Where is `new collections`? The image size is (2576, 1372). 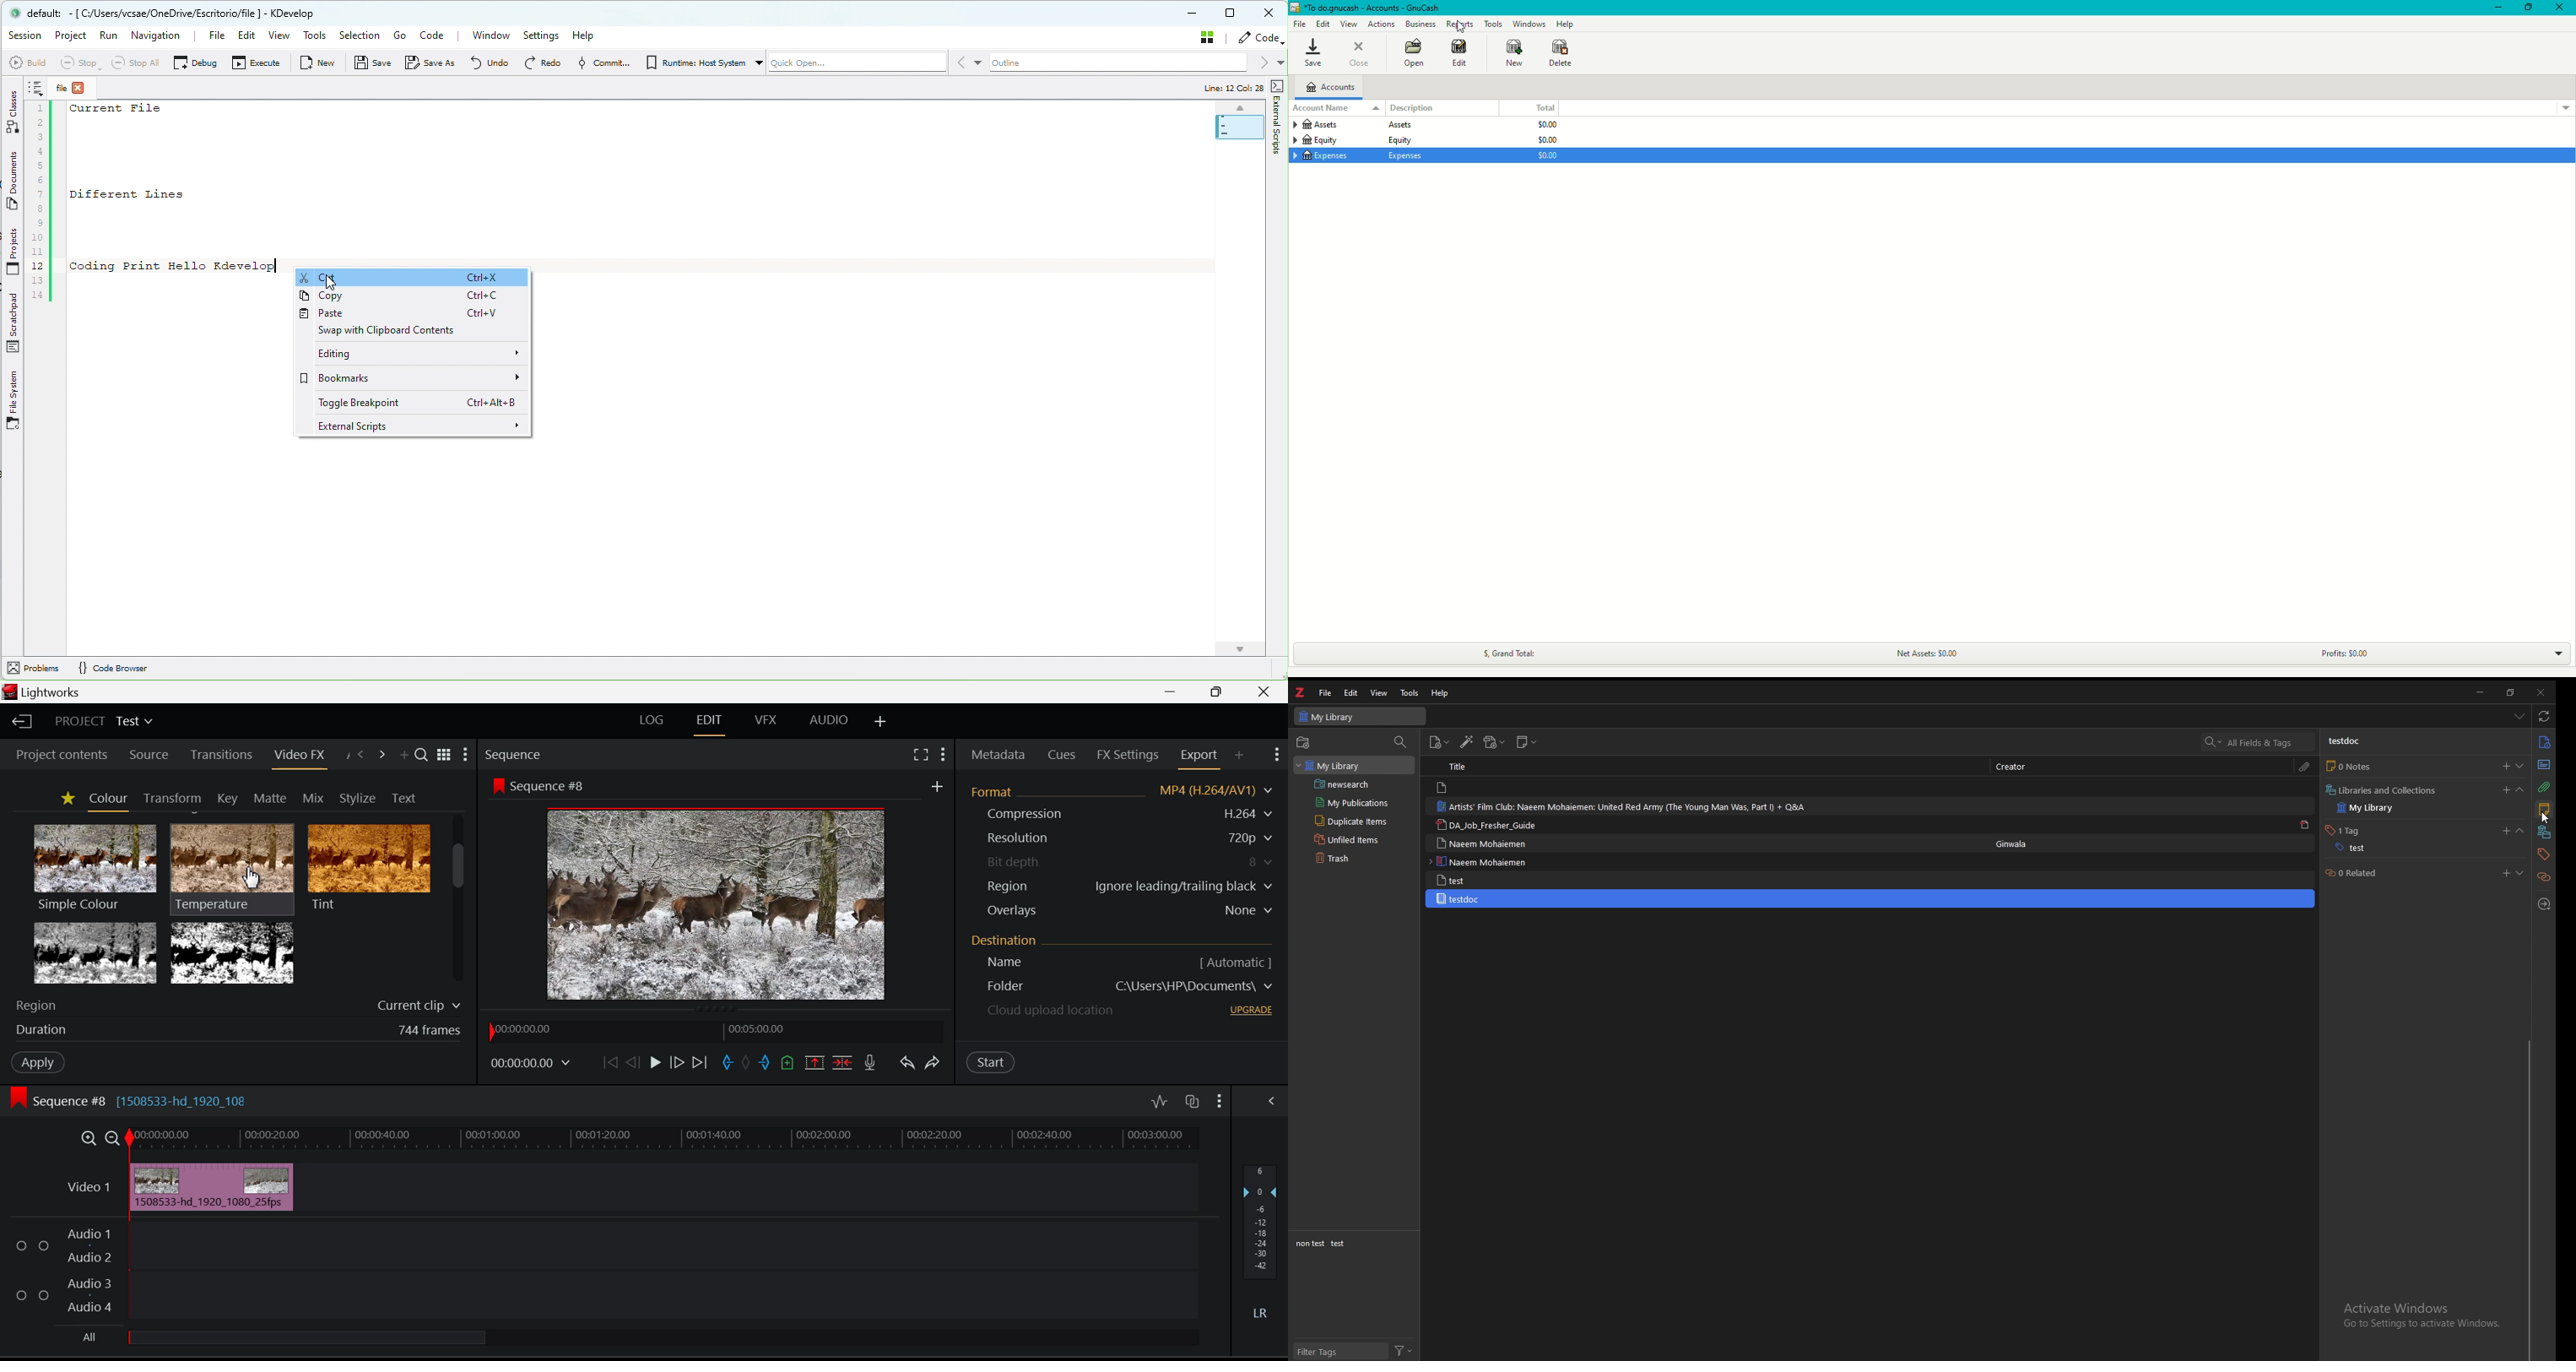
new collections is located at coordinates (1305, 742).